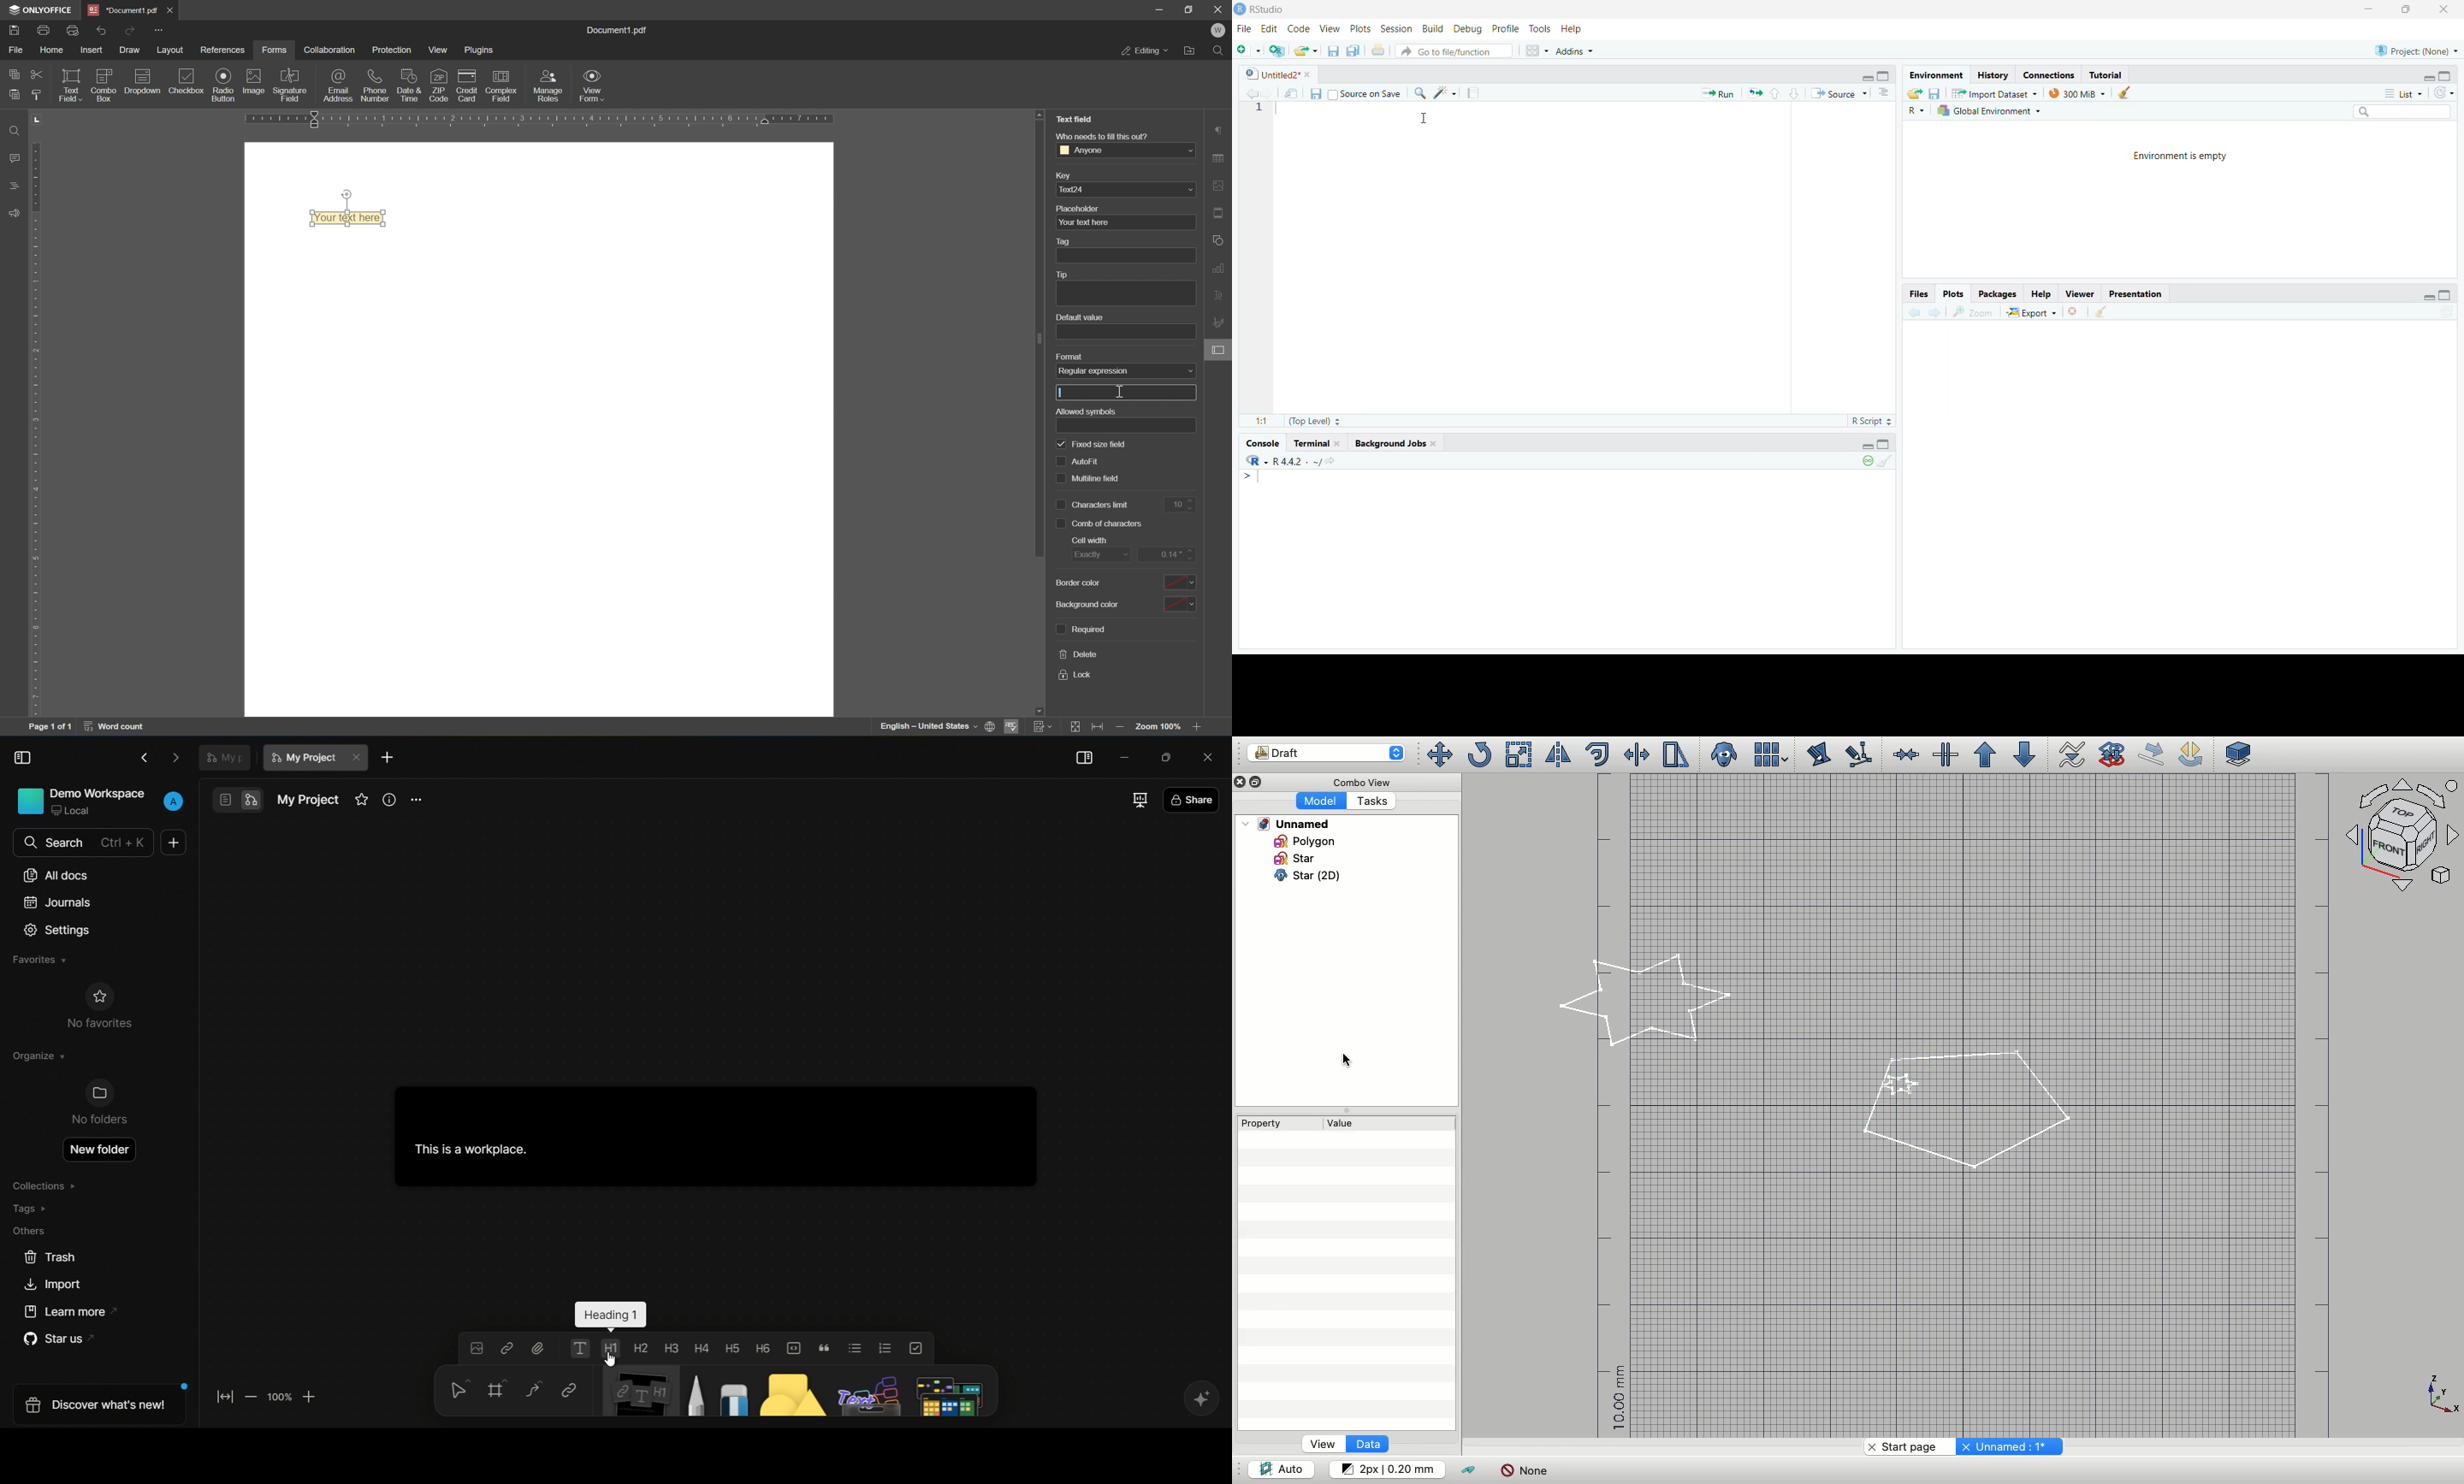 Image resolution: width=2464 pixels, height=1484 pixels. What do you see at coordinates (1432, 28) in the screenshot?
I see `Build` at bounding box center [1432, 28].